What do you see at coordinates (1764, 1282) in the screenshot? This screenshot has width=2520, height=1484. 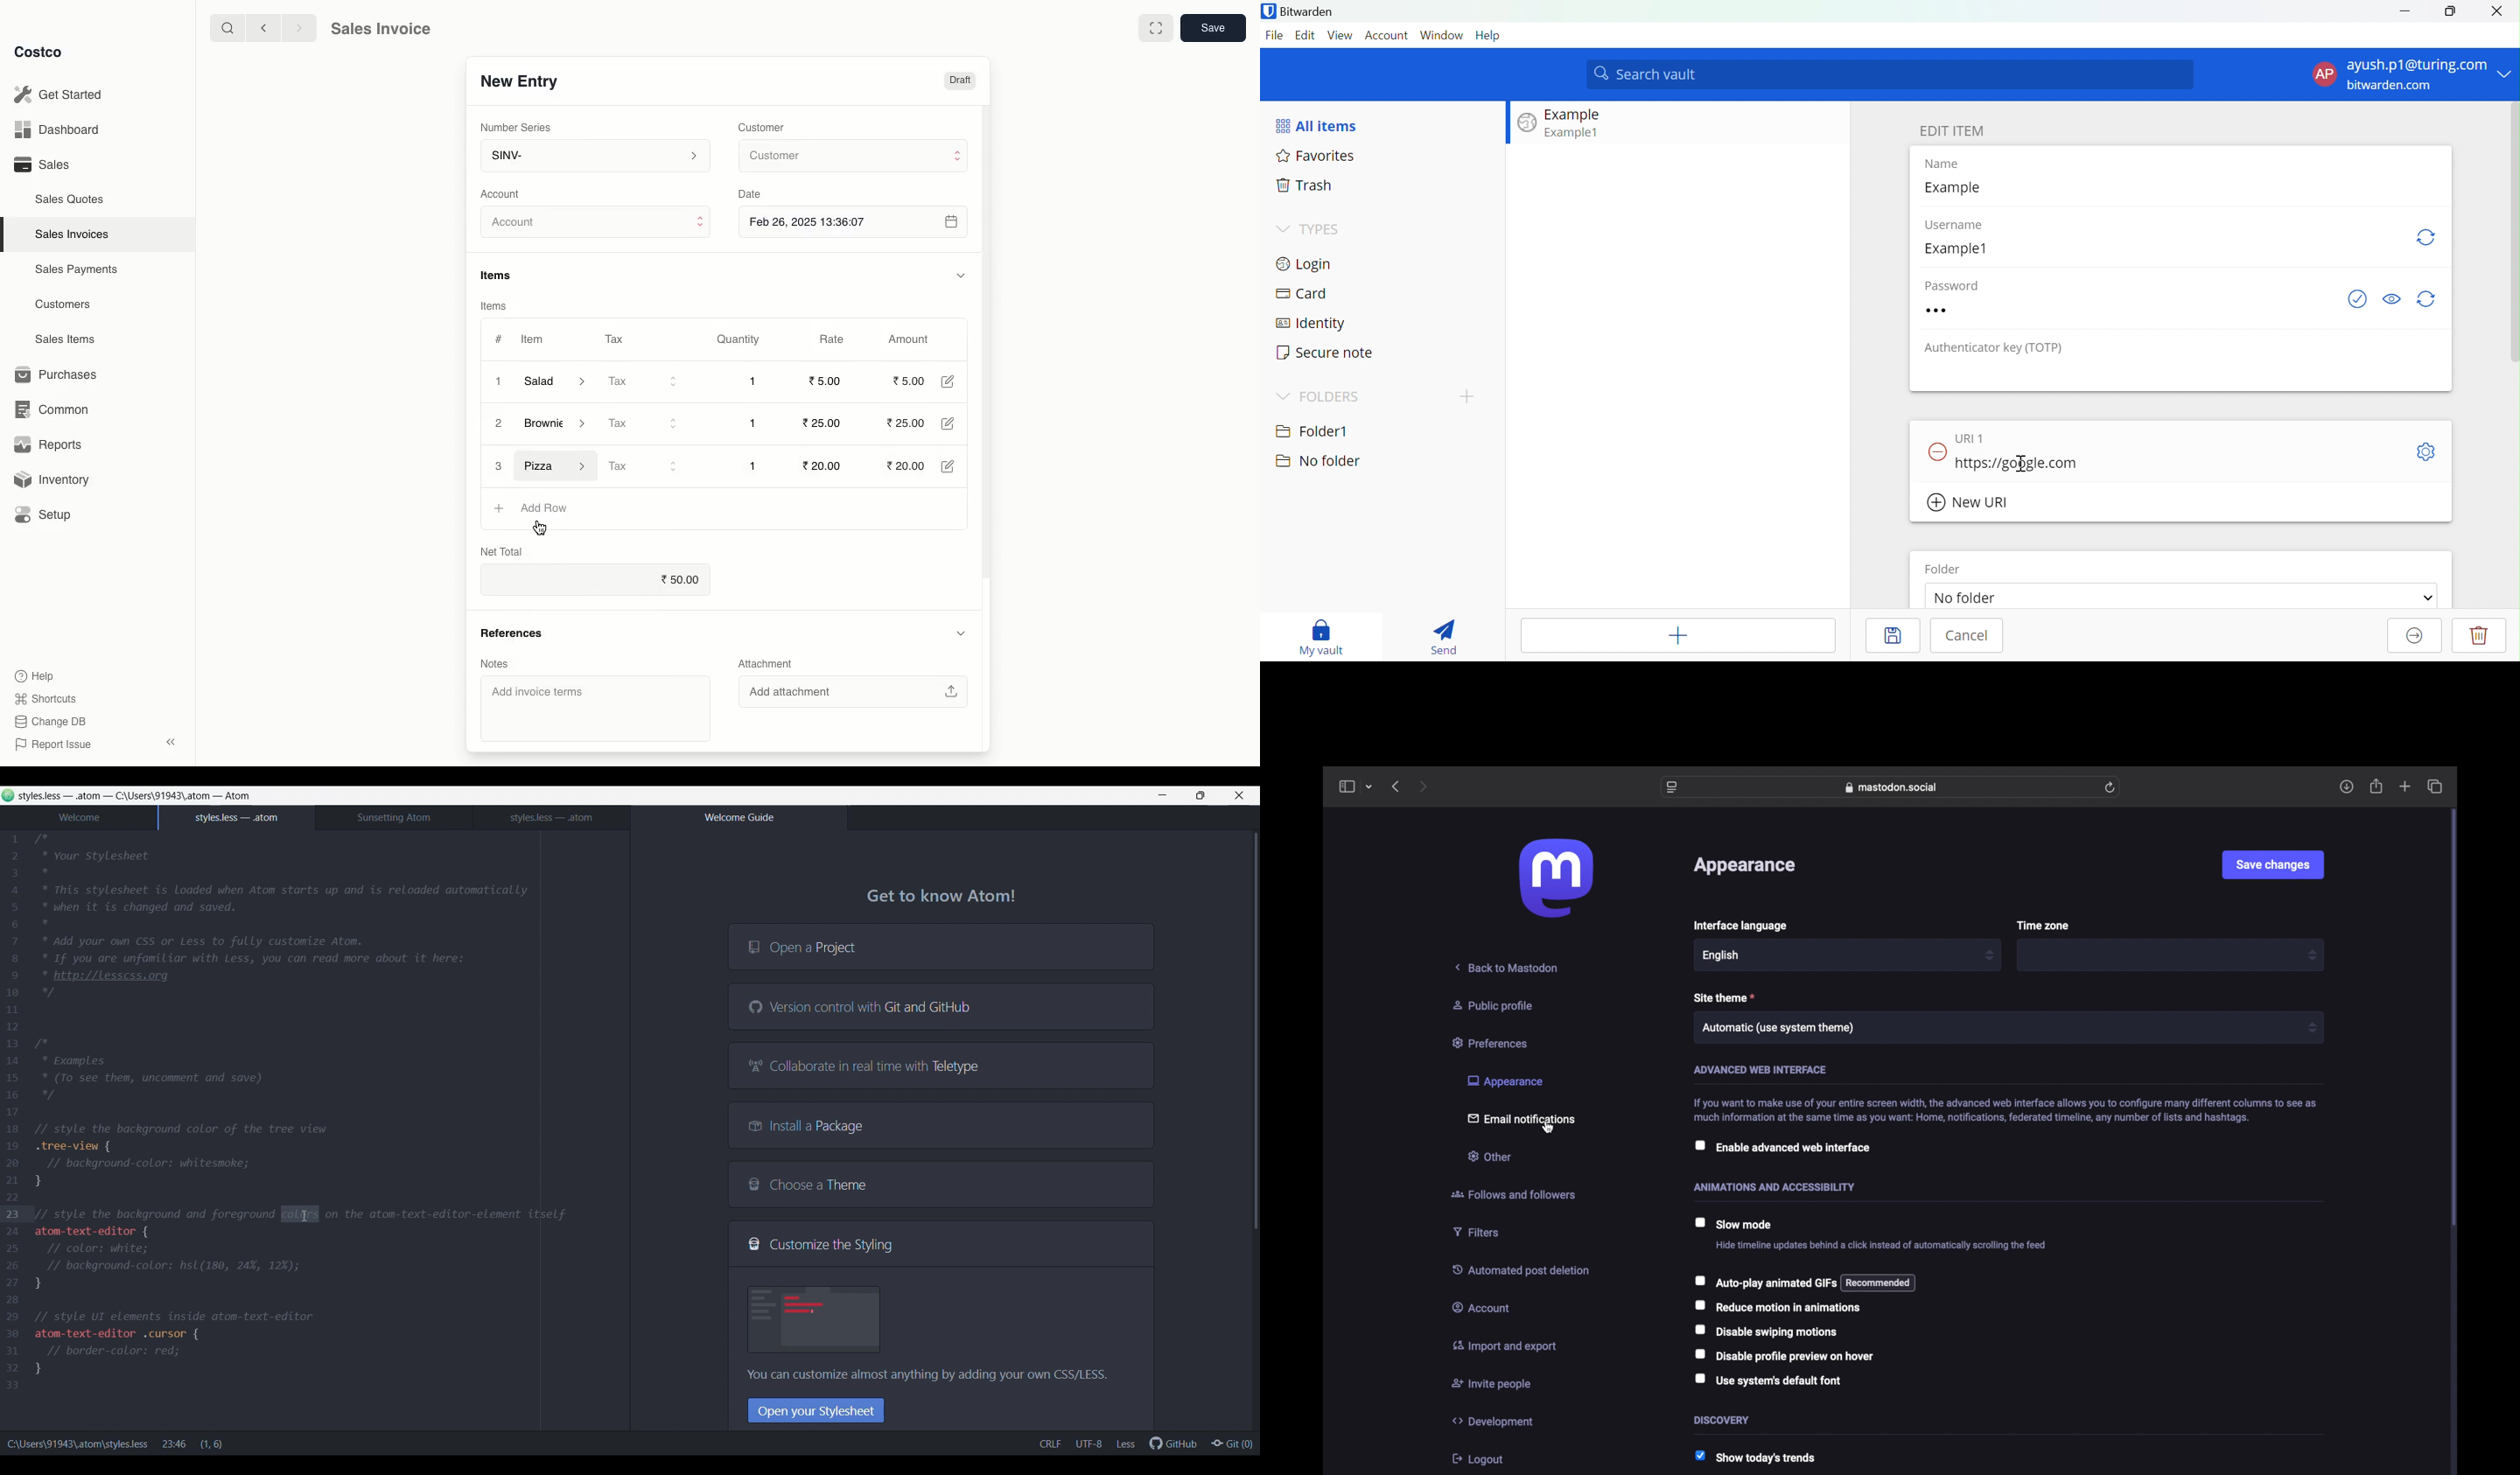 I see `checkbox` at bounding box center [1764, 1282].